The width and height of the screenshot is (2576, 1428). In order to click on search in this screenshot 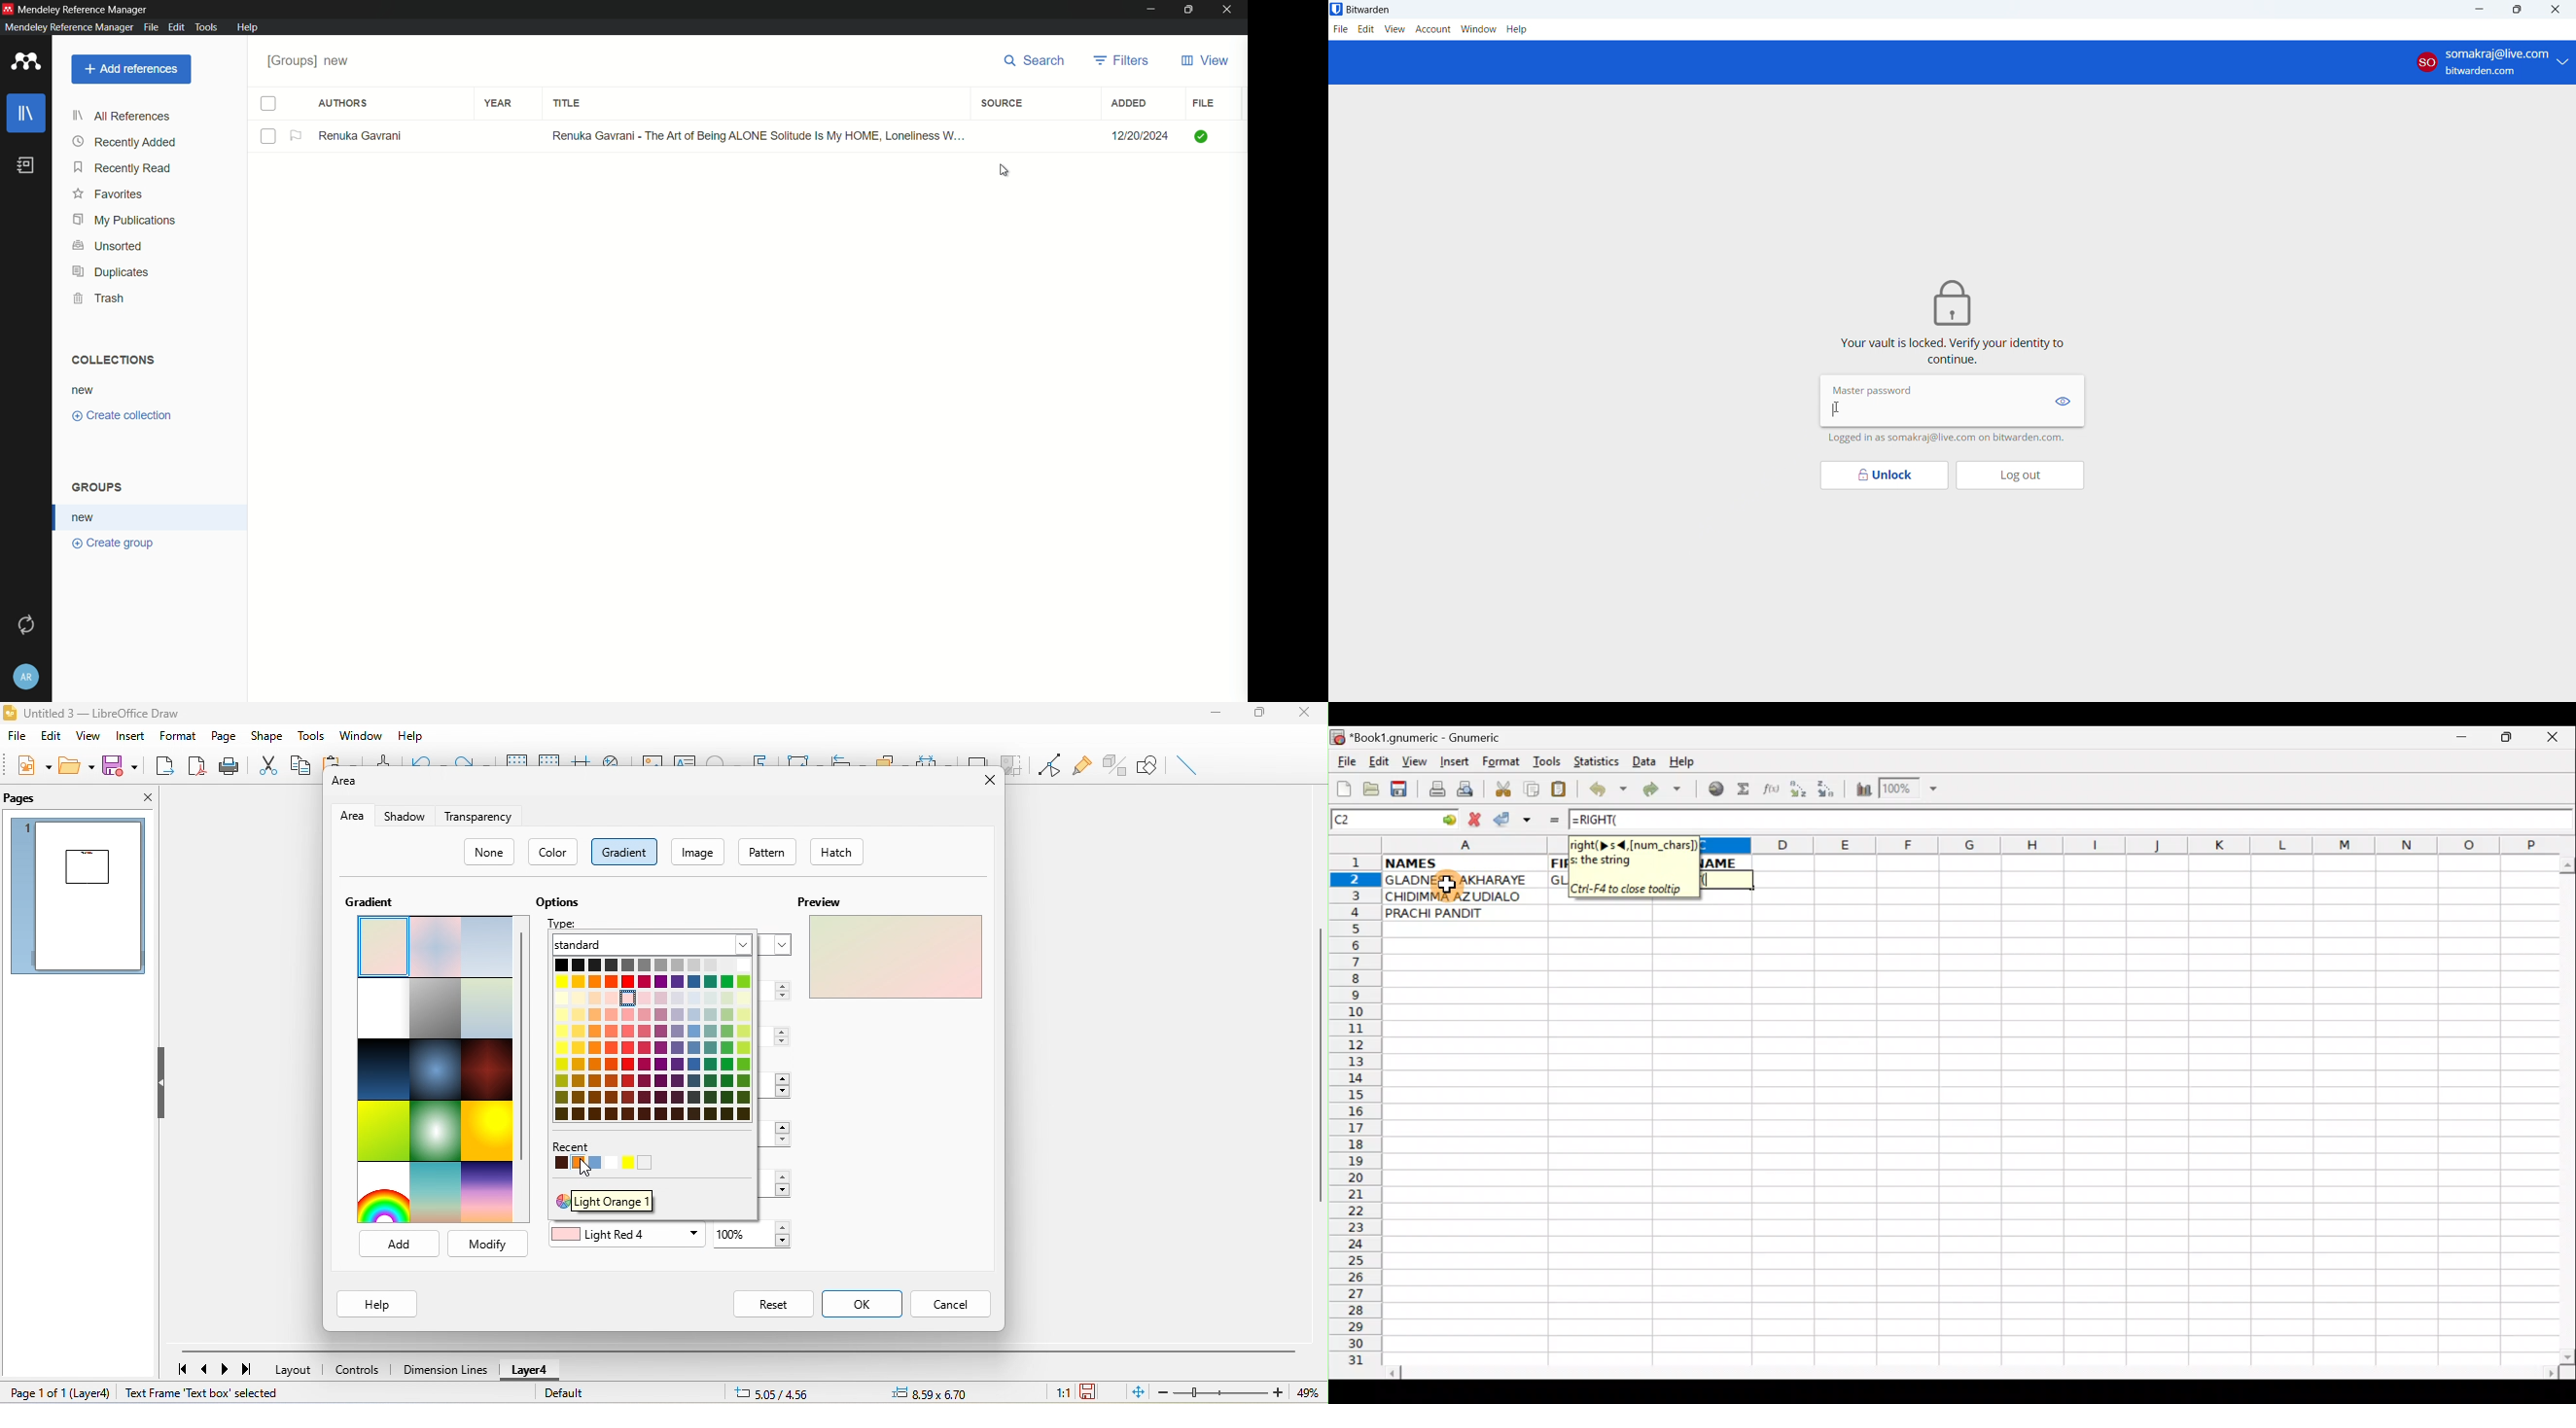, I will do `click(1038, 62)`.